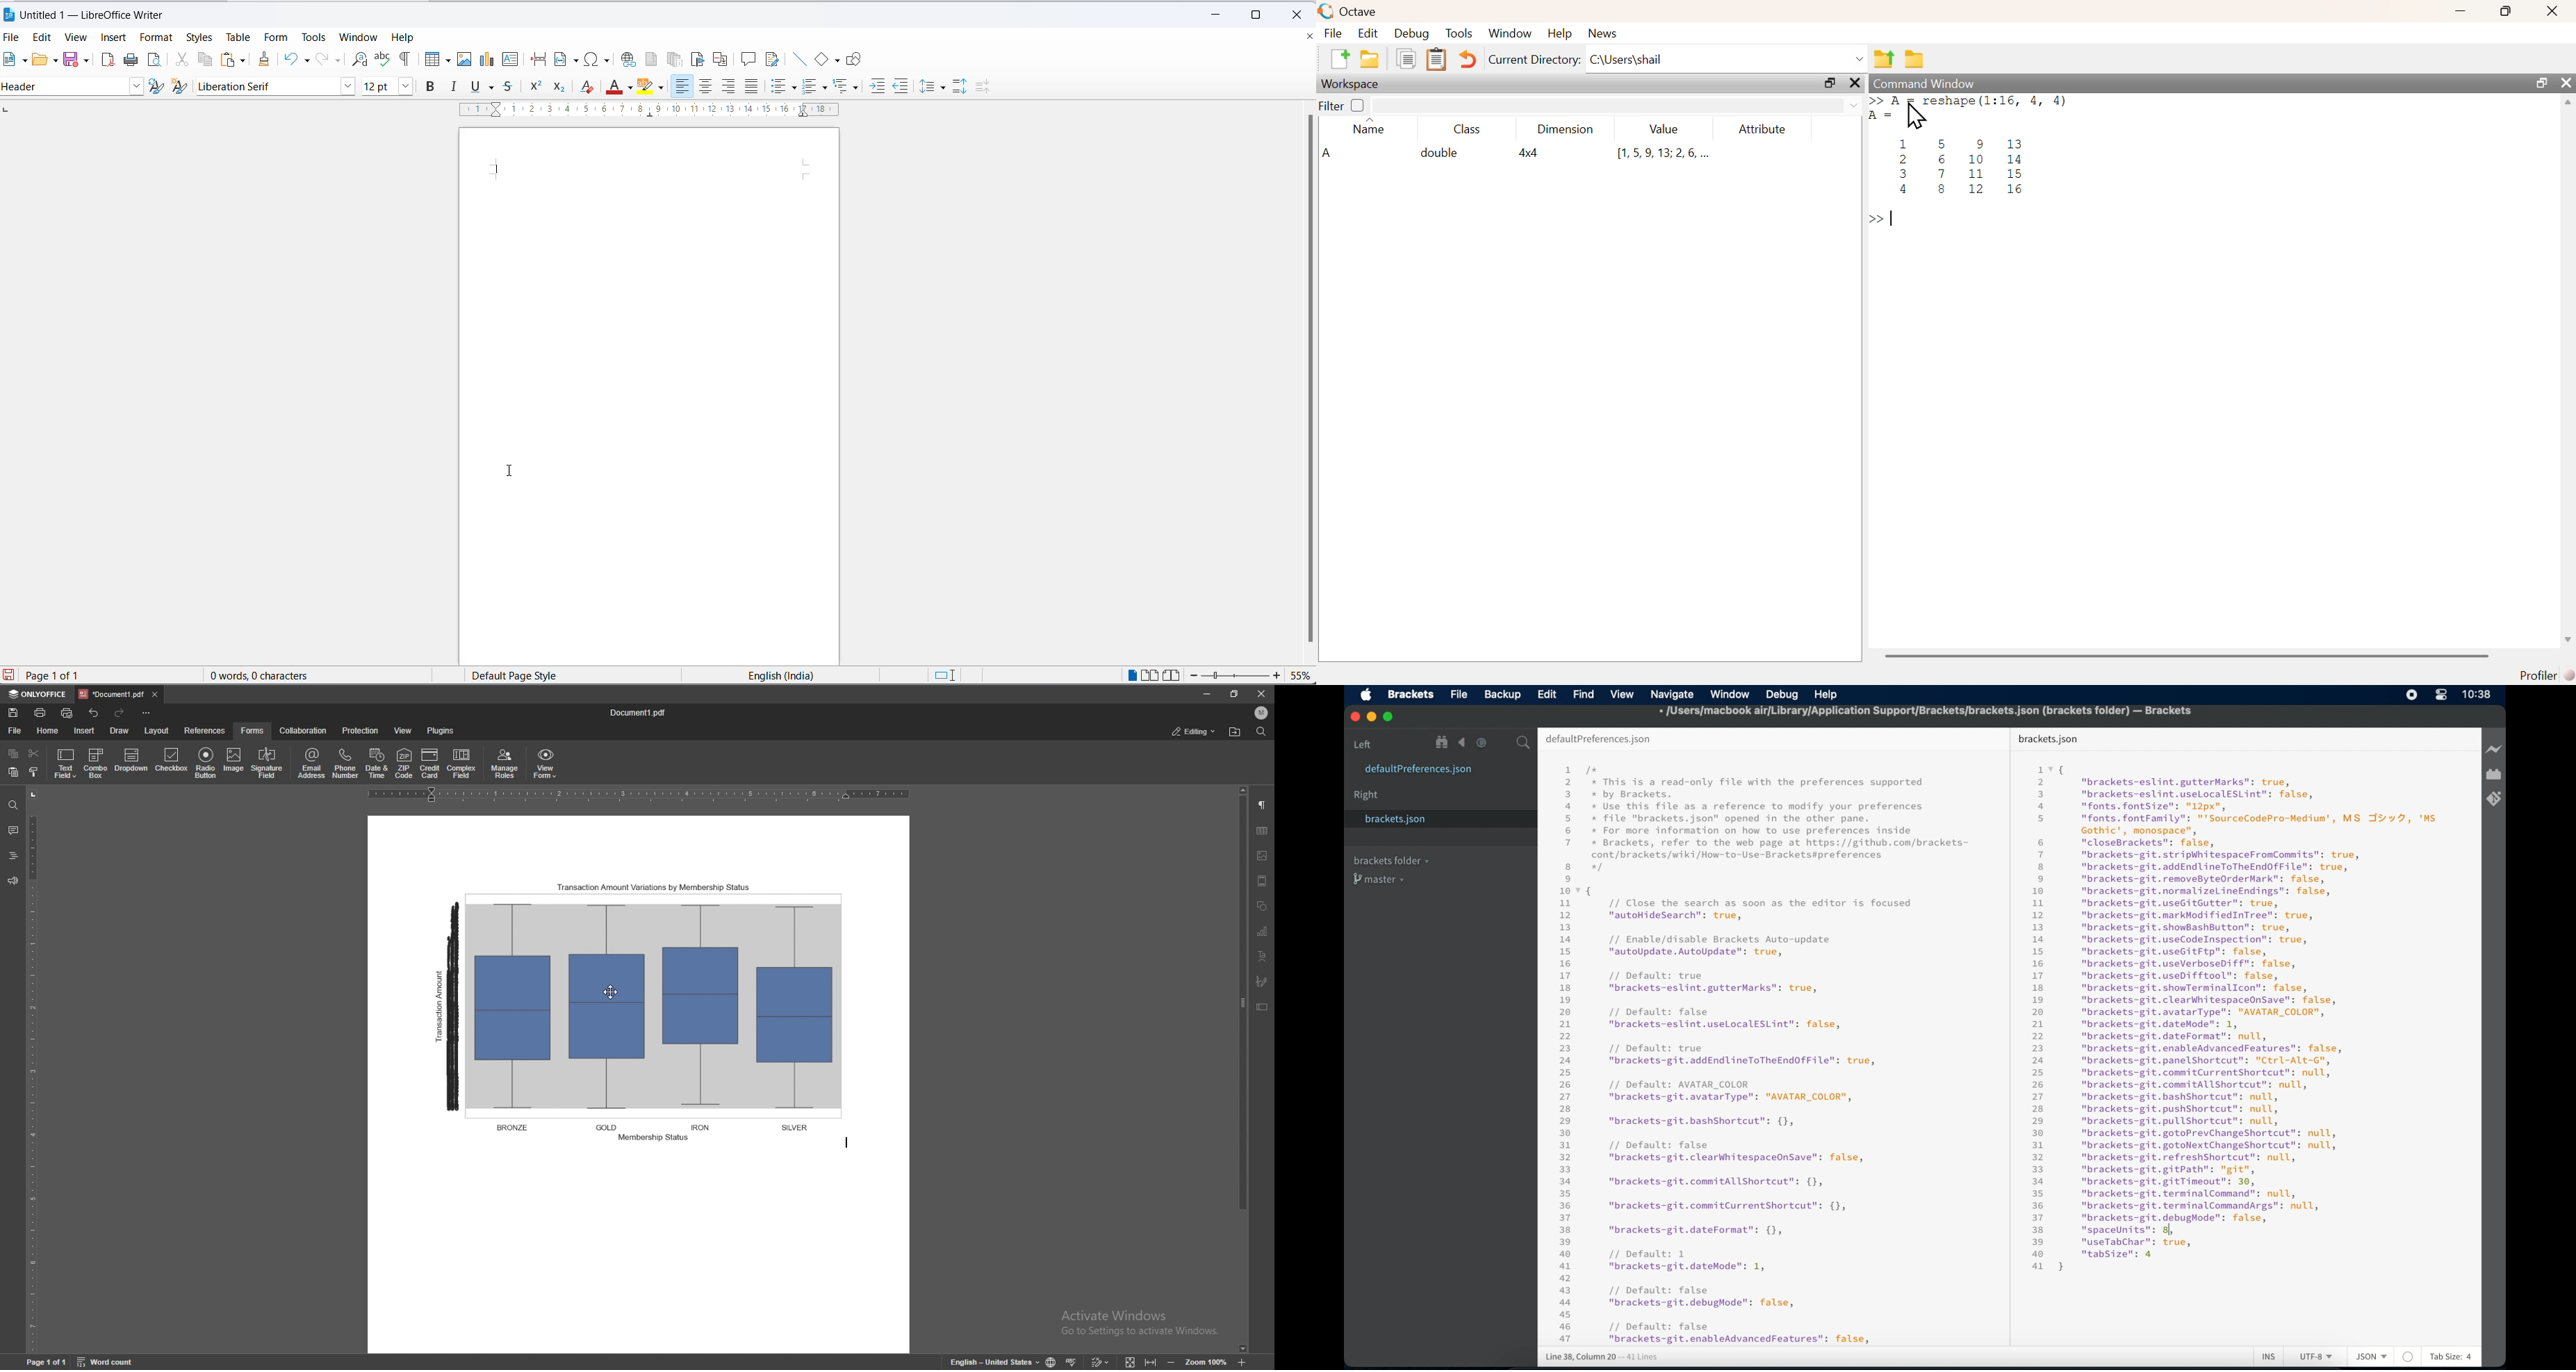 The height and width of the screenshot is (1372, 2576). What do you see at coordinates (1132, 675) in the screenshot?
I see `single page view` at bounding box center [1132, 675].